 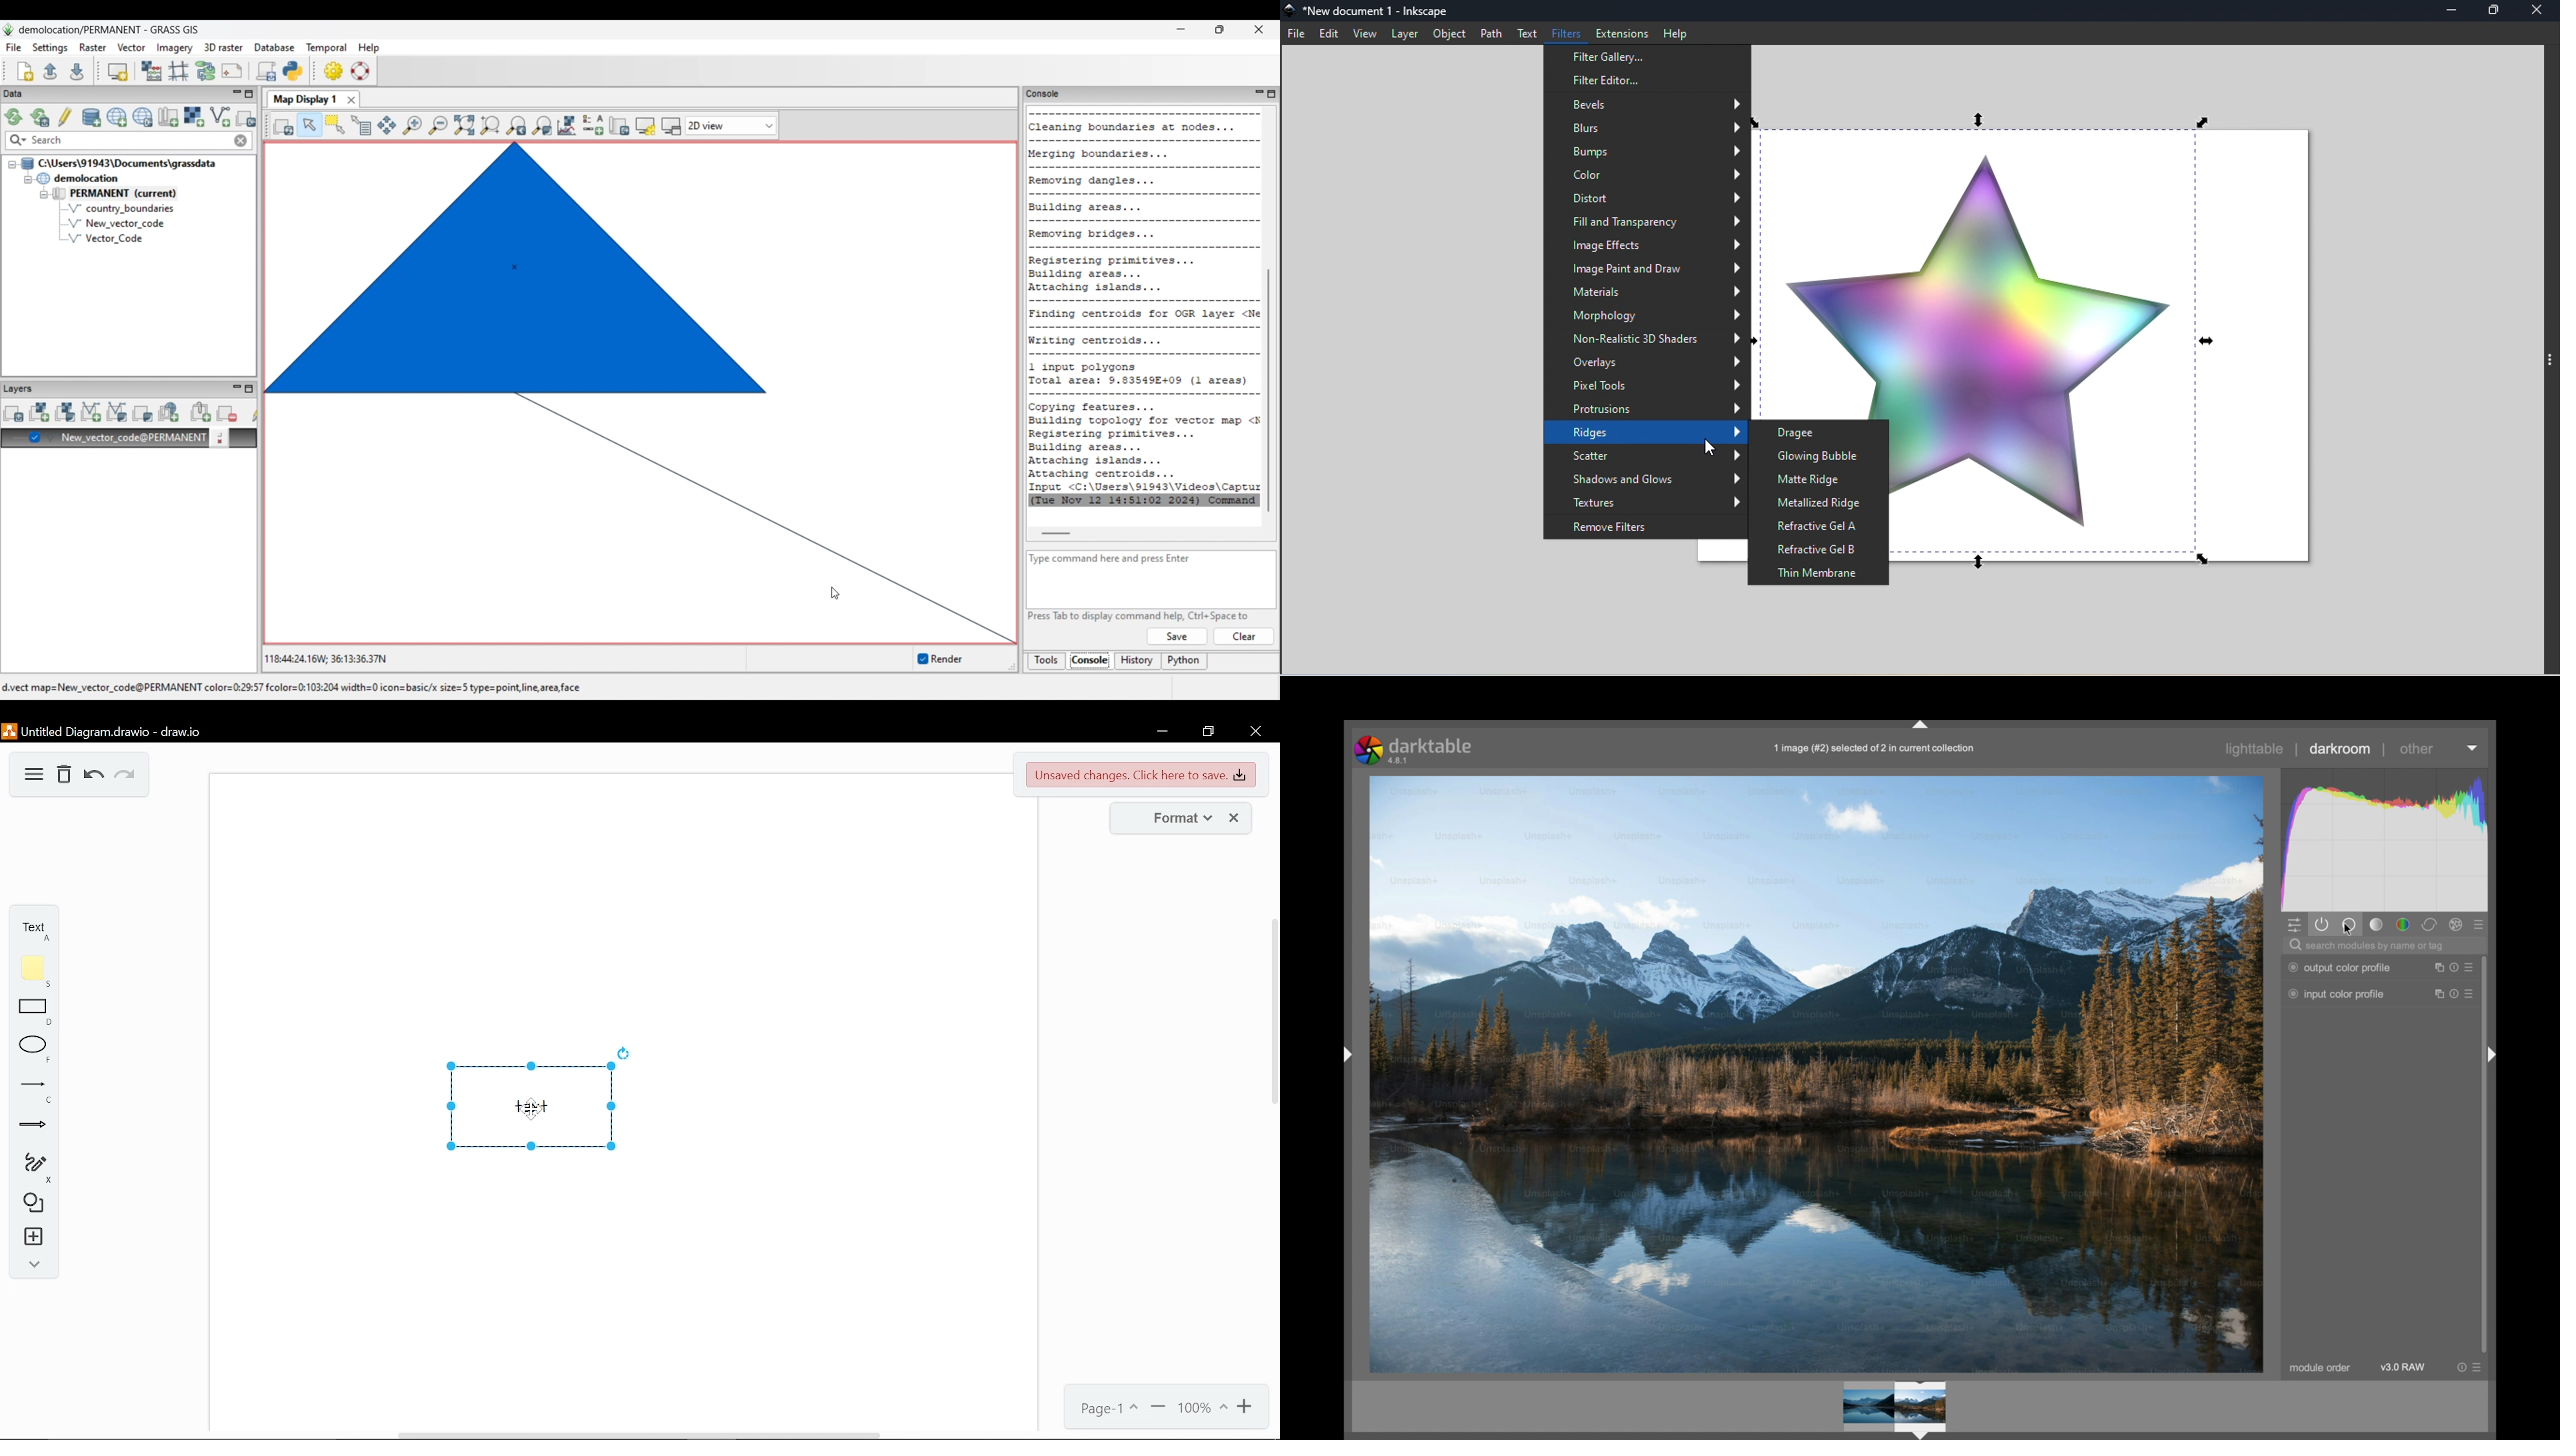 What do you see at coordinates (2340, 968) in the screenshot?
I see `output color profile` at bounding box center [2340, 968].